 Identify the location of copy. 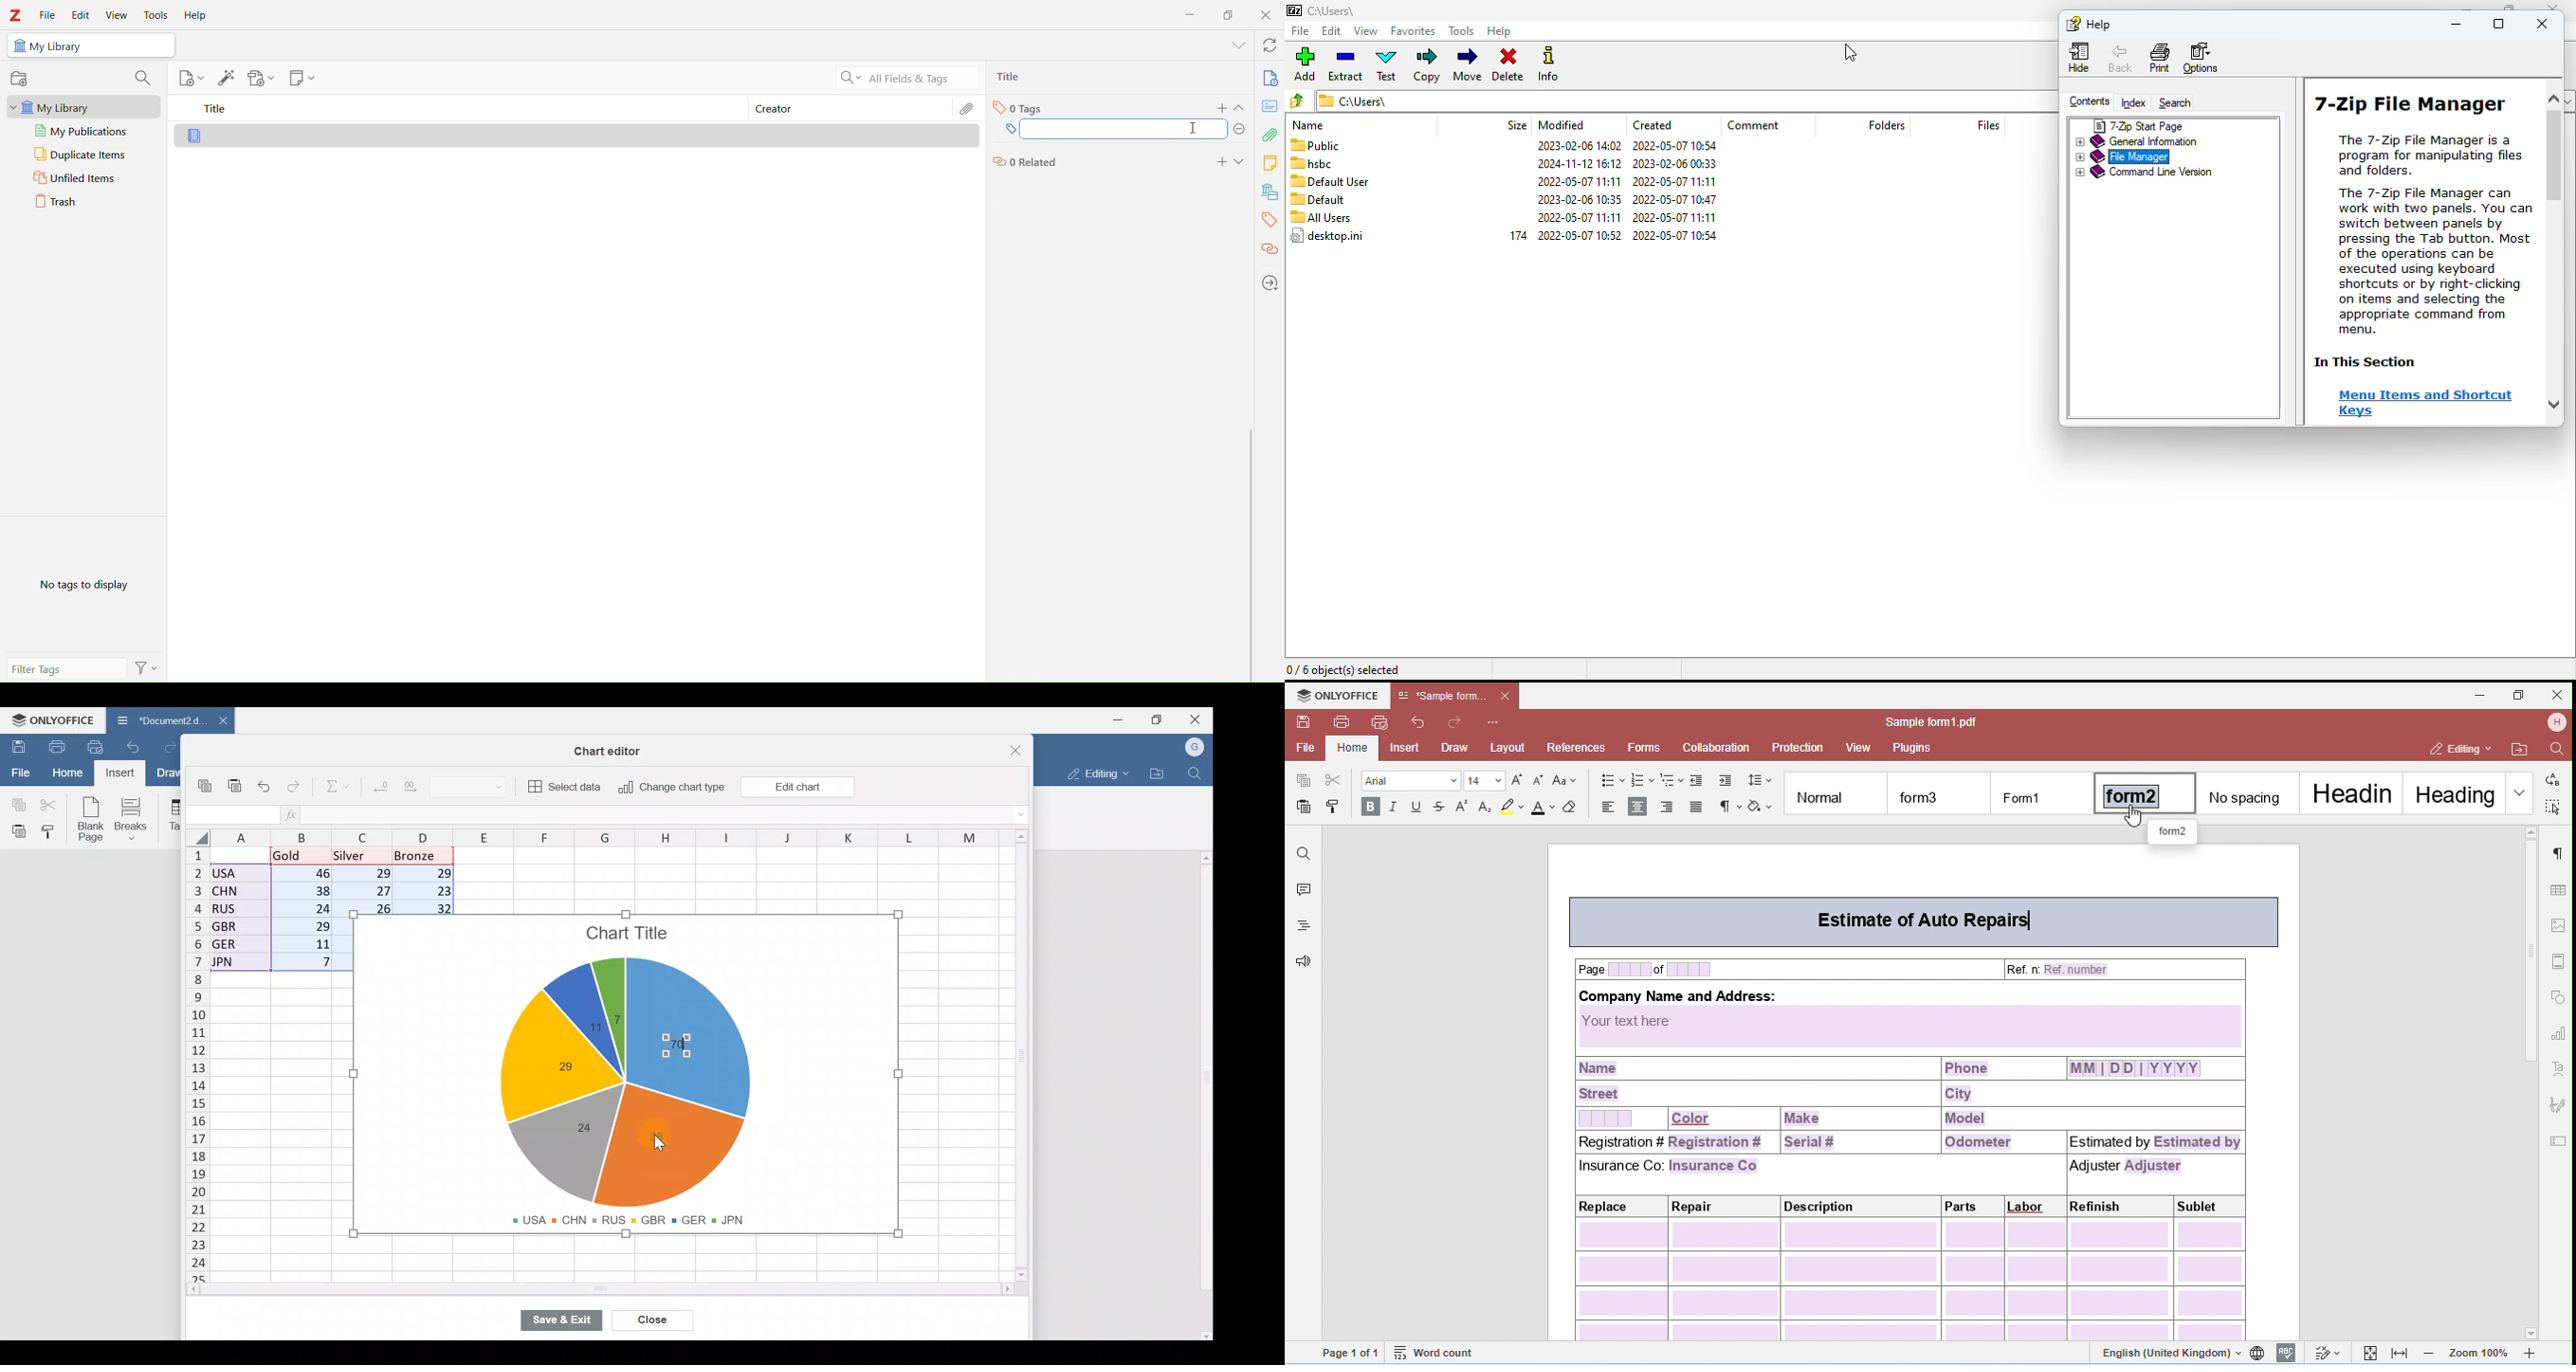
(1426, 66).